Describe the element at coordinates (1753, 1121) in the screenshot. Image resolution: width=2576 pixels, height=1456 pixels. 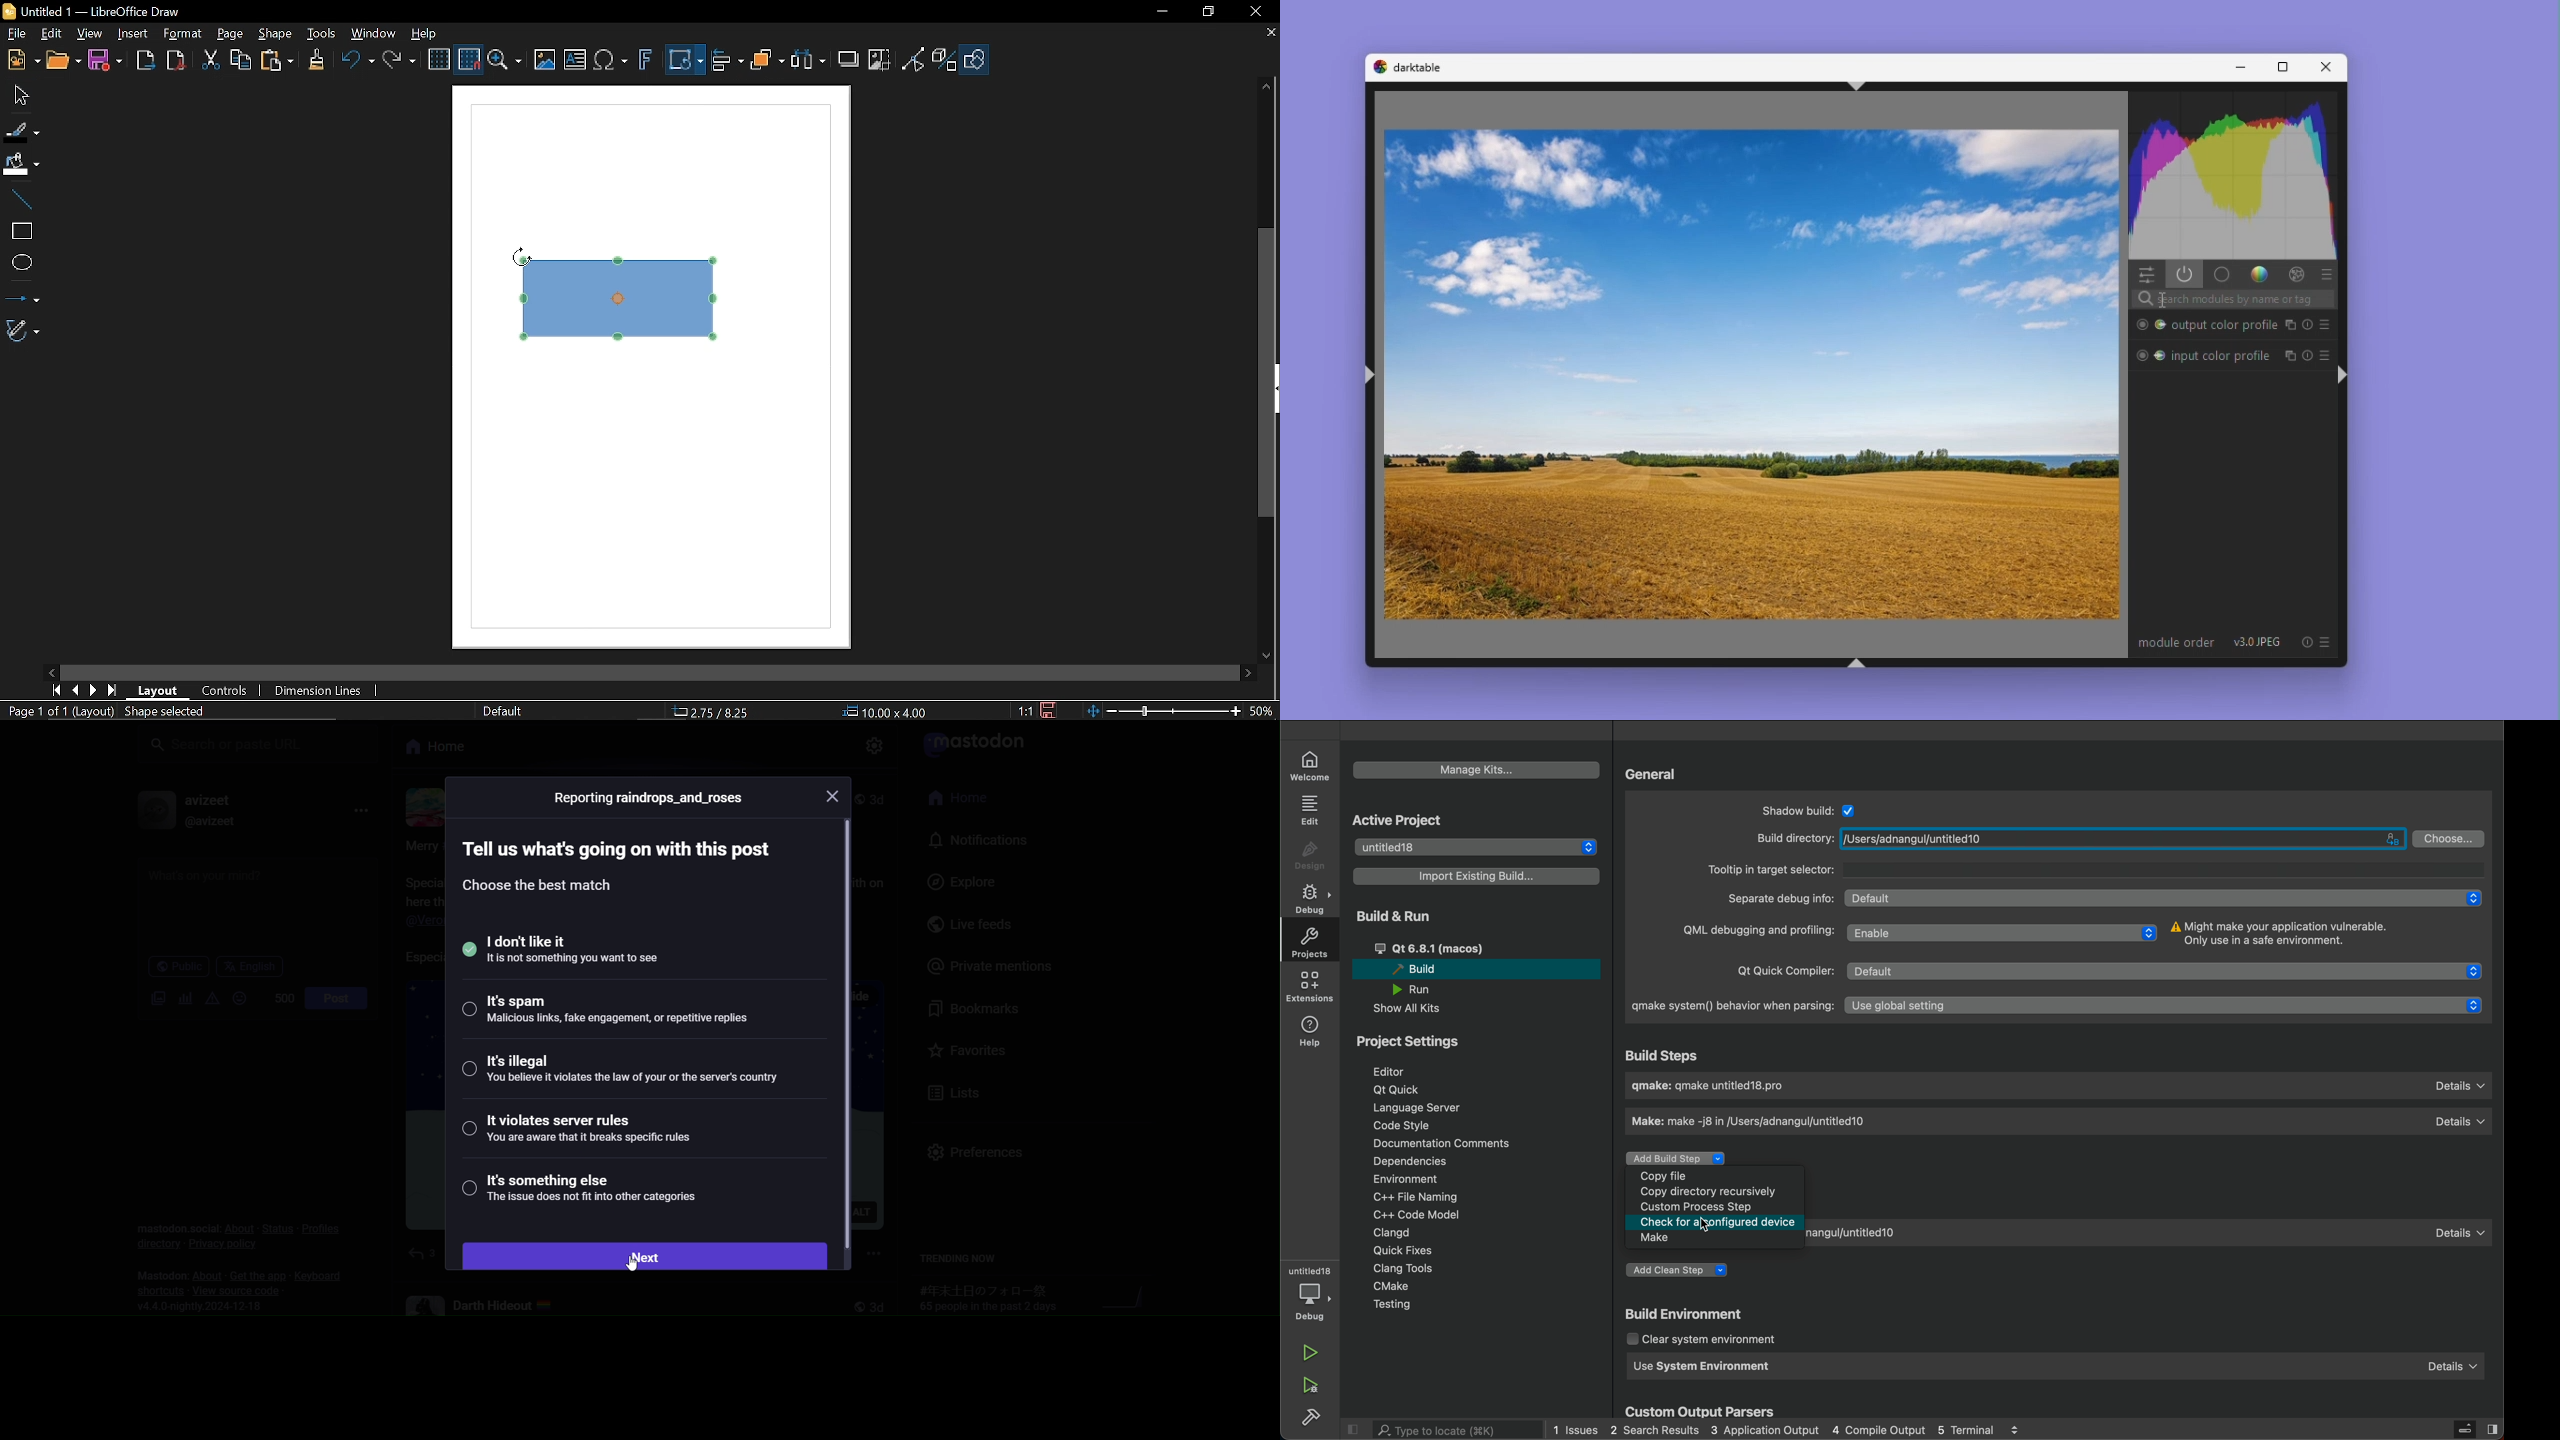
I see `Make: make -j8 in /Users/adnangul/untitled10` at that location.